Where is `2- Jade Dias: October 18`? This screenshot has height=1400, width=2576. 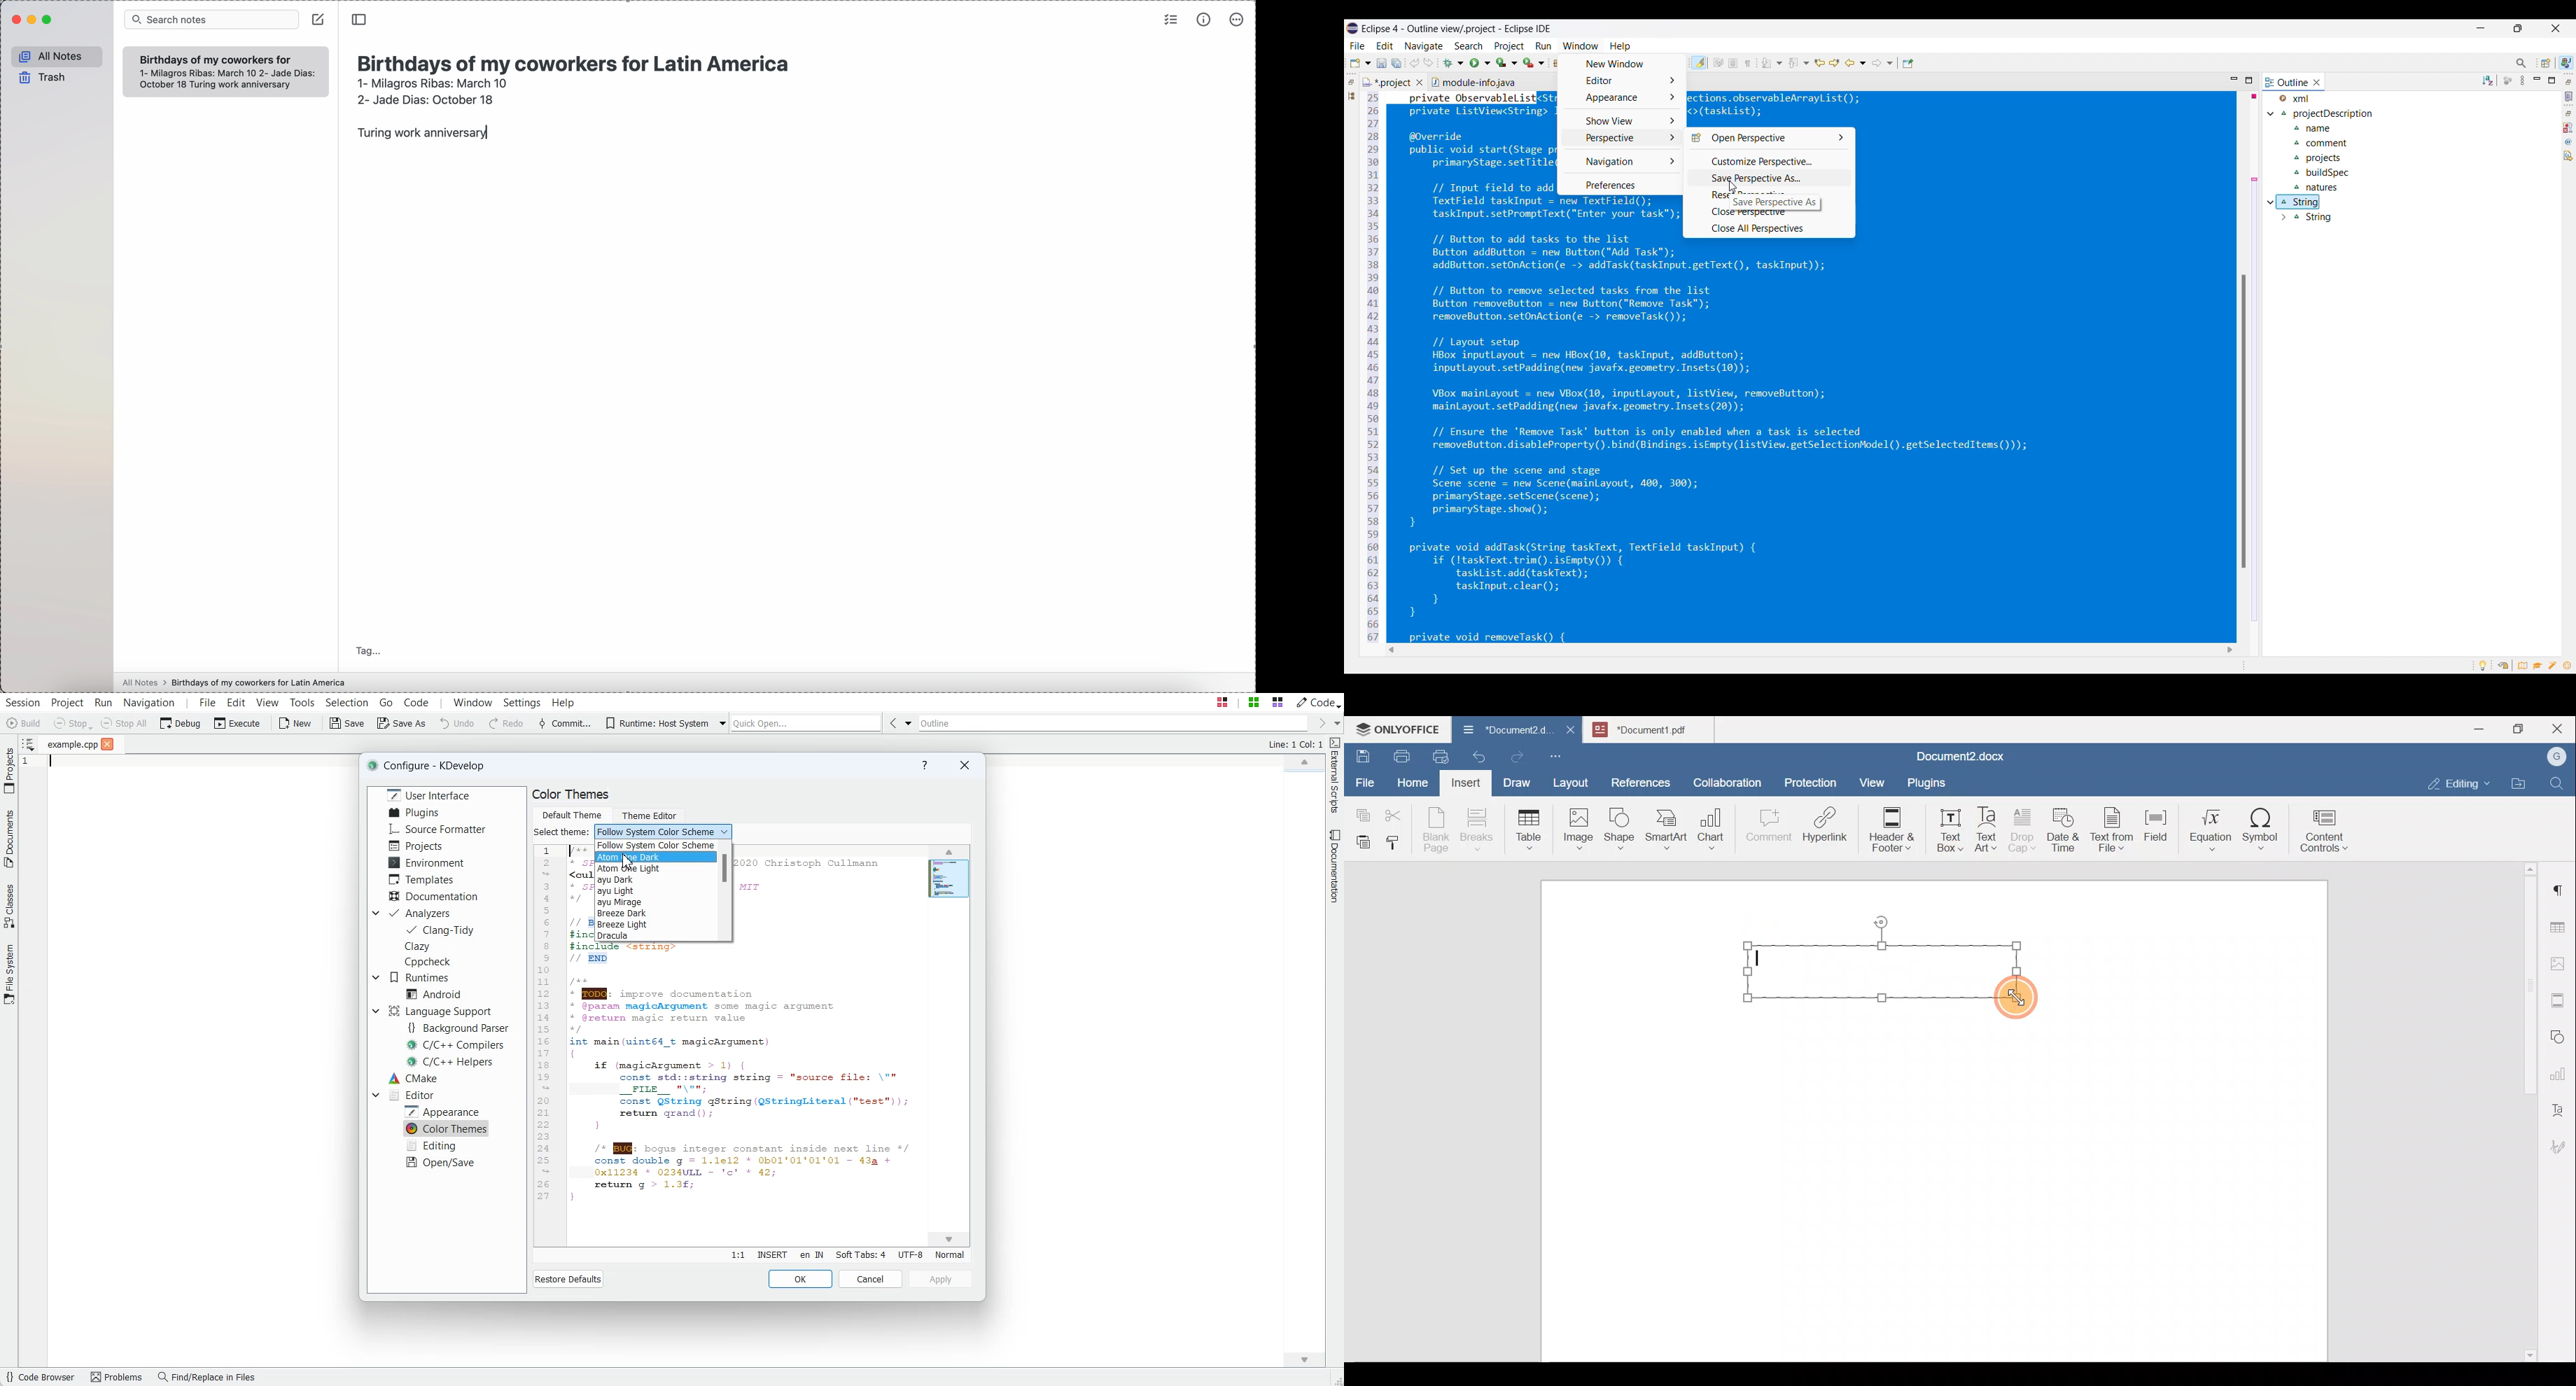 2- Jade Dias: October 18 is located at coordinates (424, 98).